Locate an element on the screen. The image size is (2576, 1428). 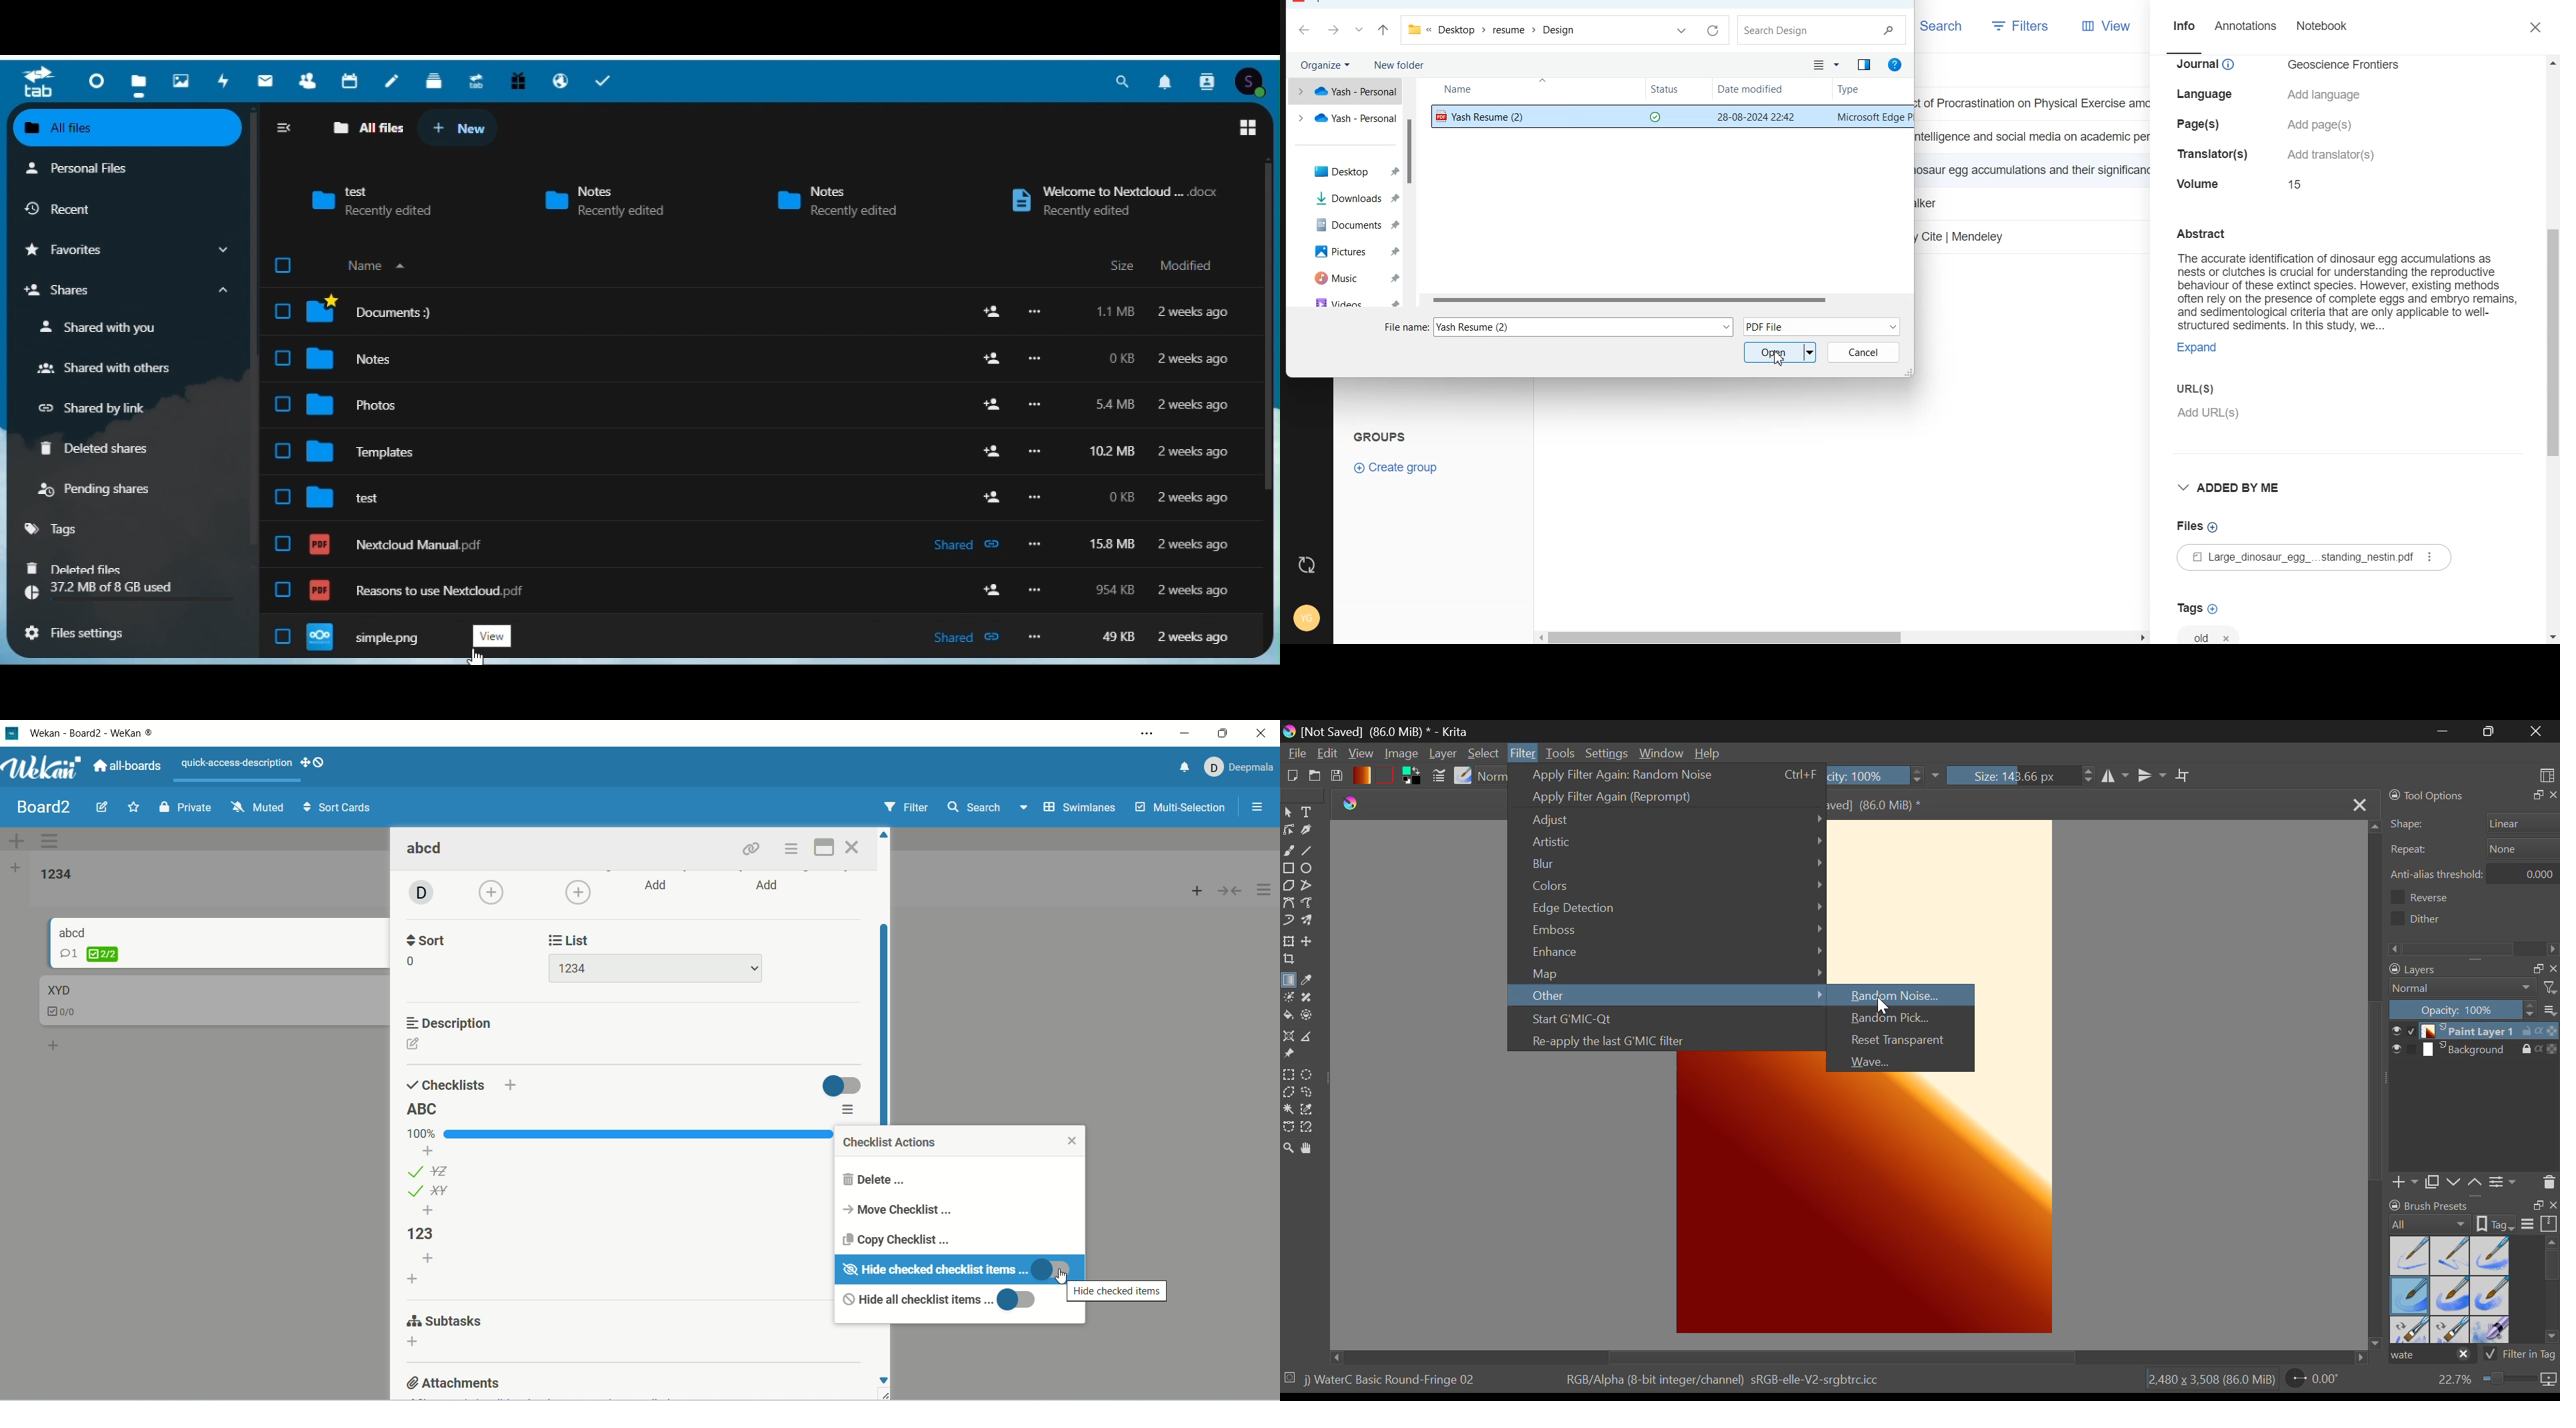
Storage status is located at coordinates (131, 594).